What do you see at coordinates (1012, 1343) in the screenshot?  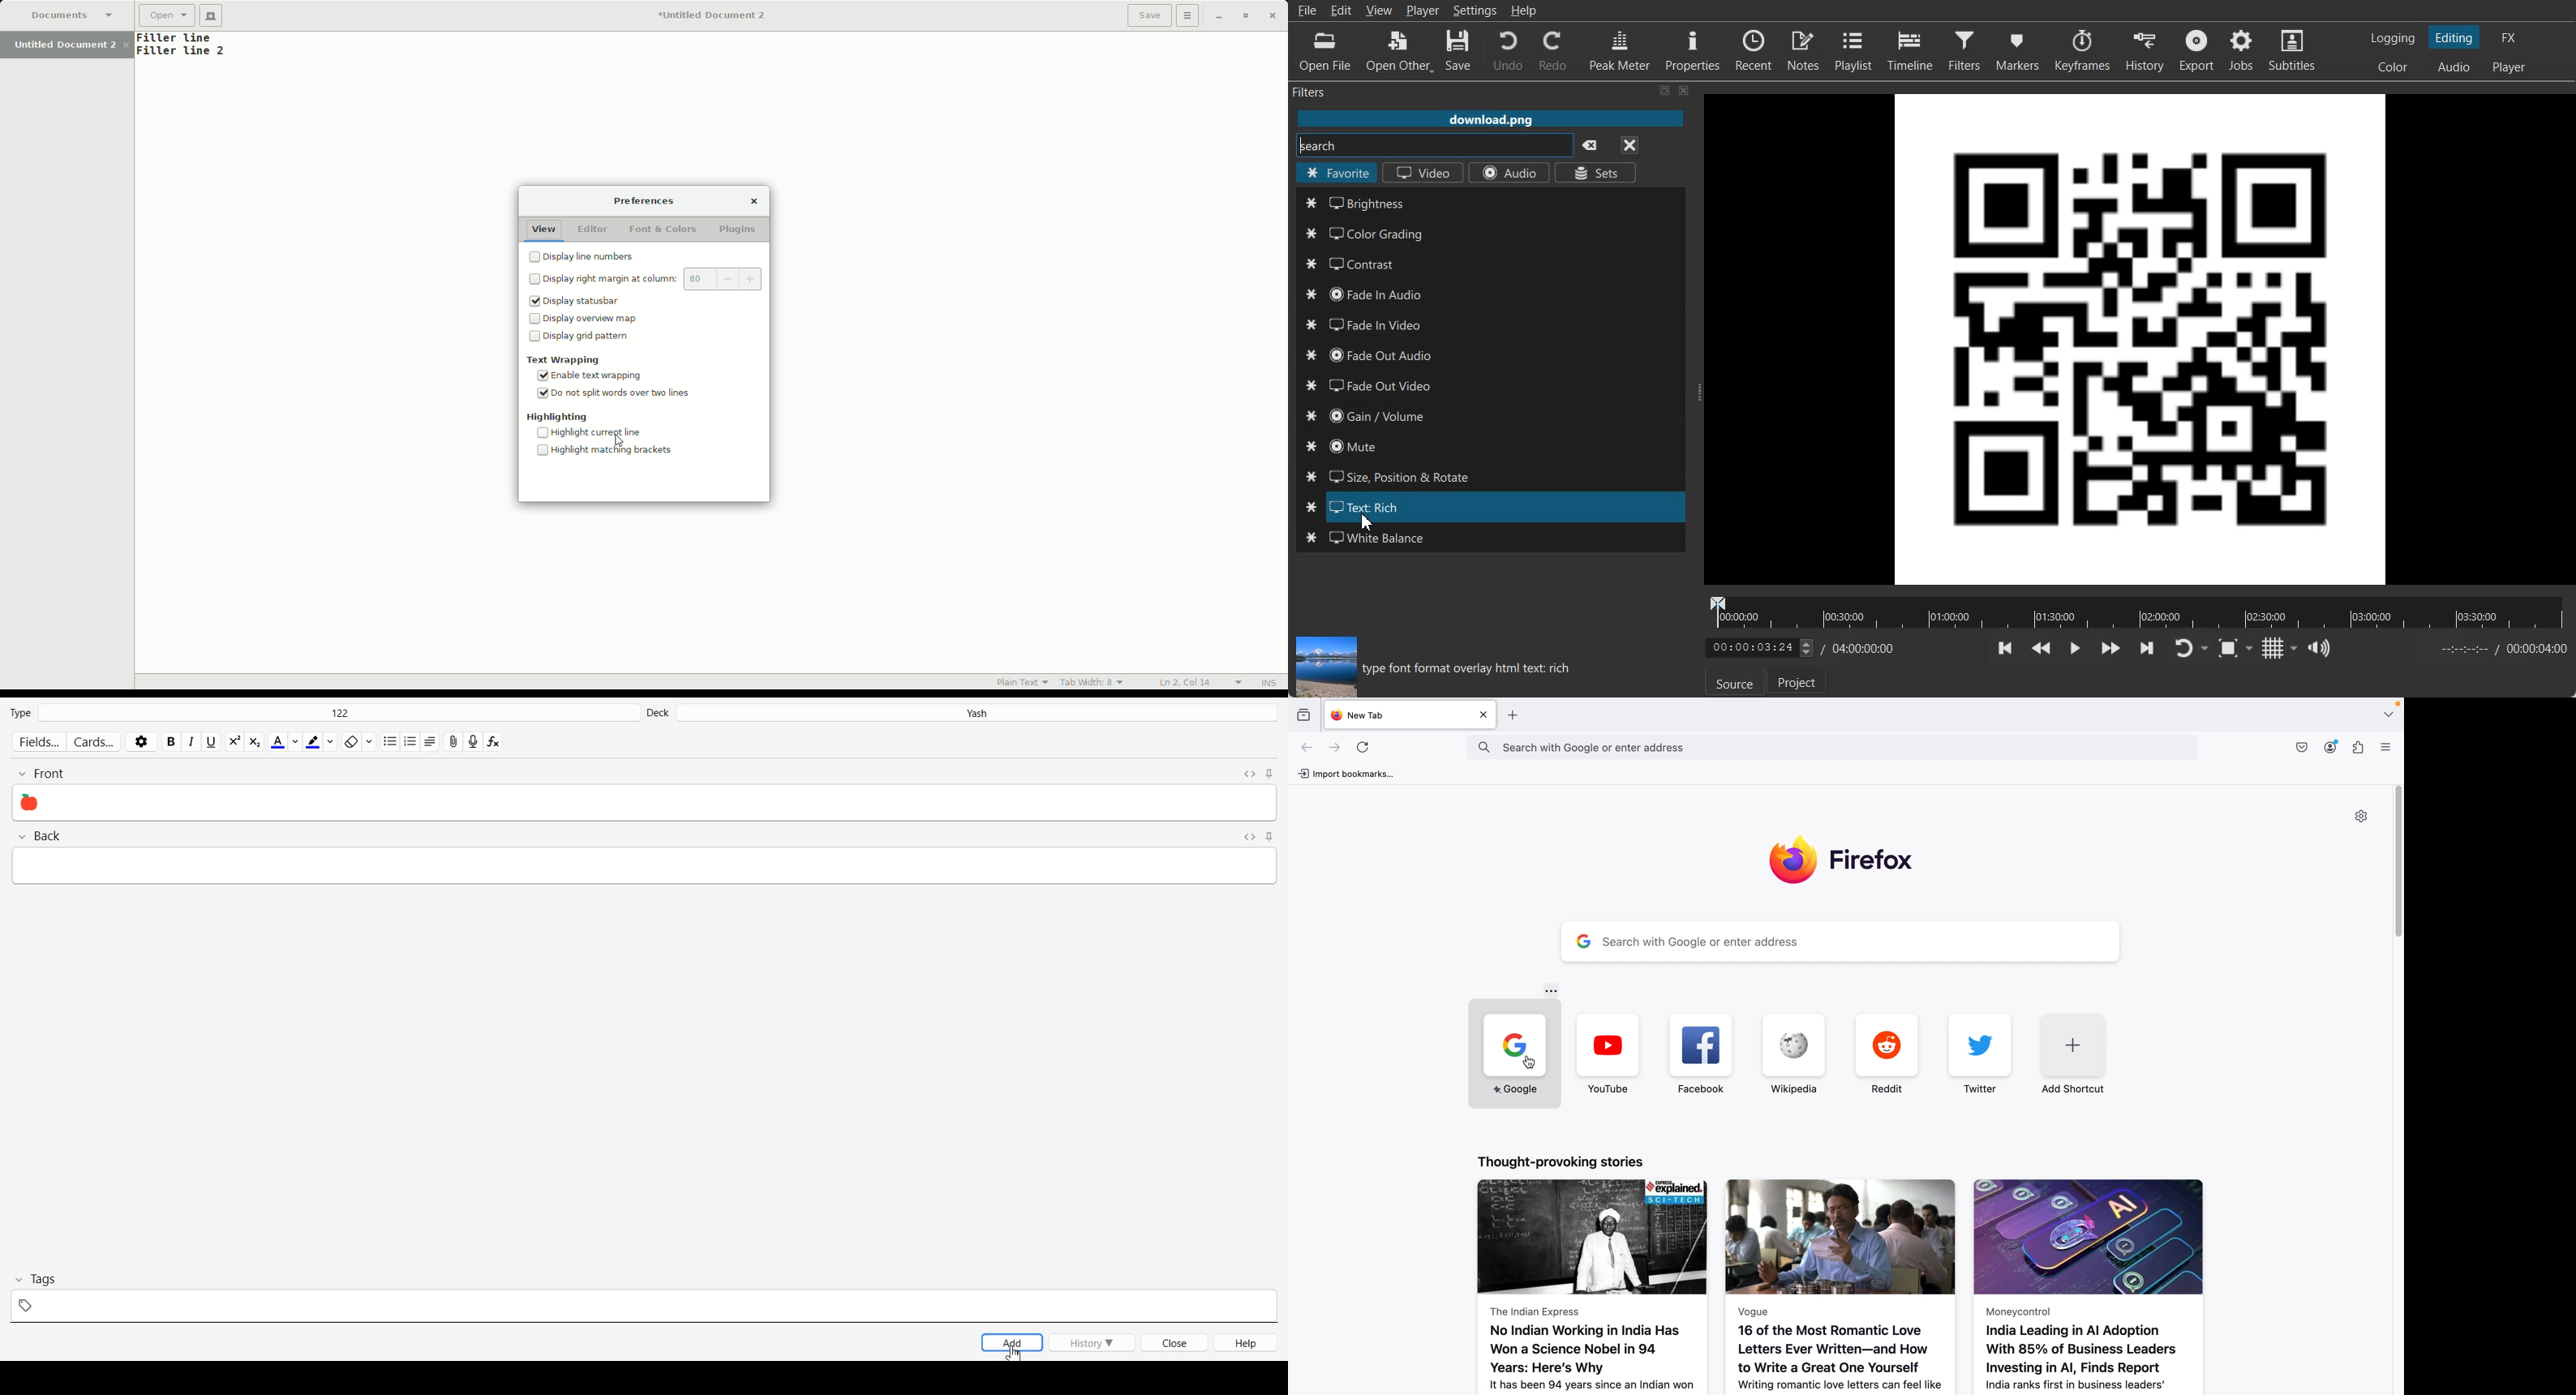 I see `Add` at bounding box center [1012, 1343].